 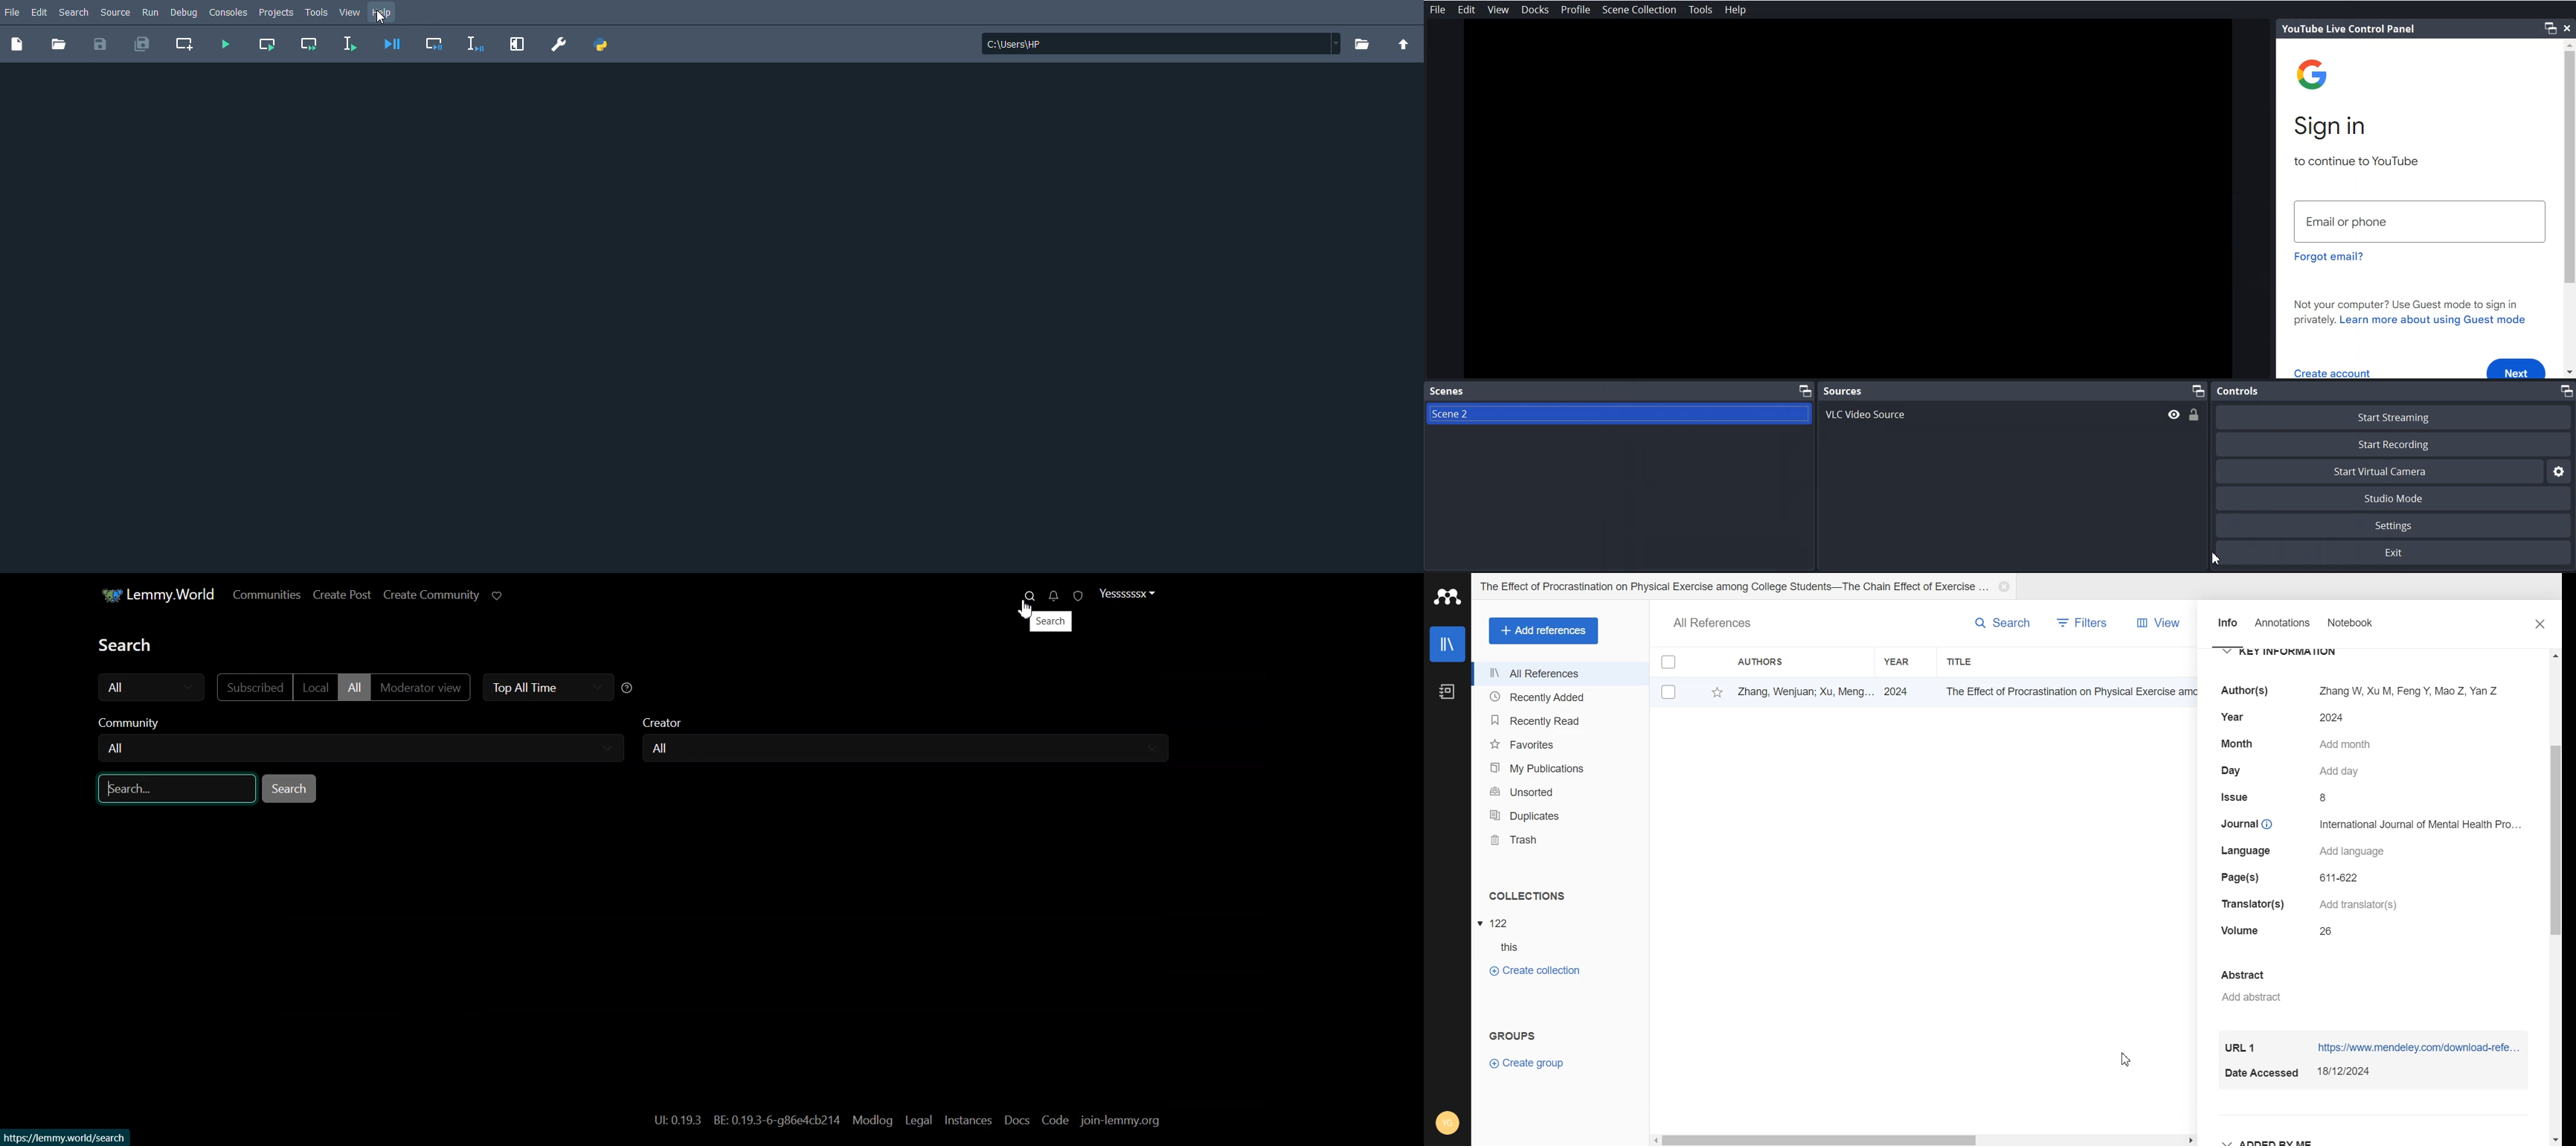 What do you see at coordinates (1561, 768) in the screenshot?
I see `My Publication` at bounding box center [1561, 768].